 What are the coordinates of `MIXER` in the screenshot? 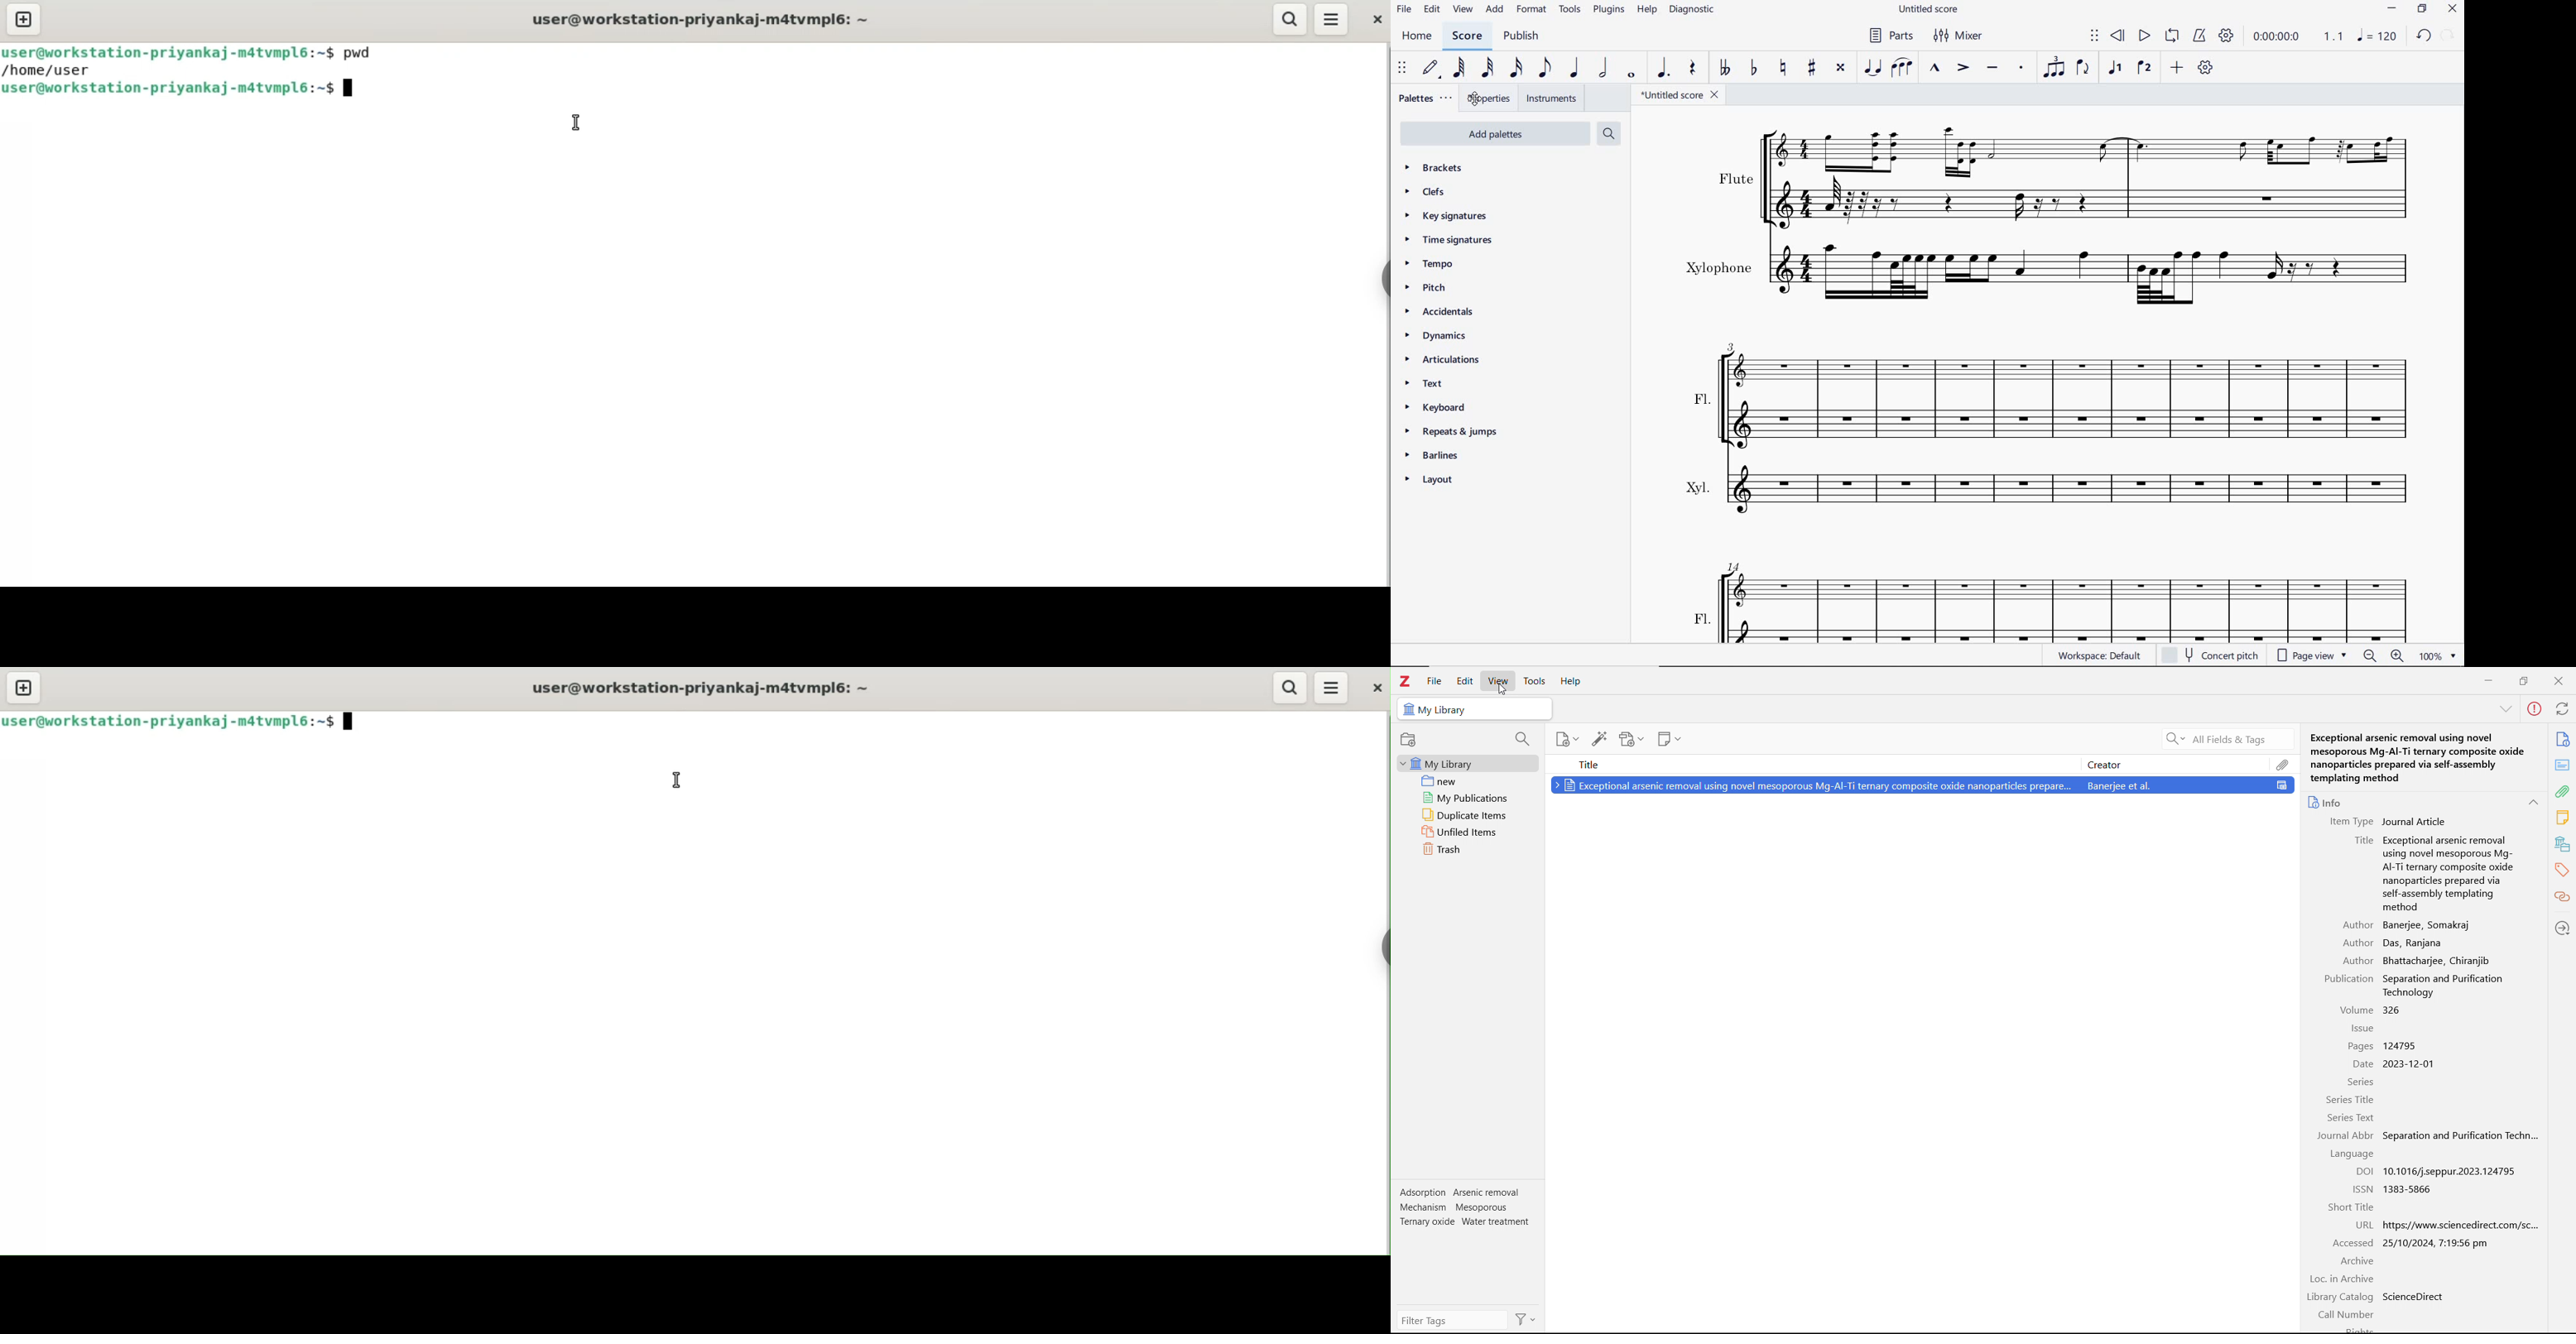 It's located at (1956, 36).